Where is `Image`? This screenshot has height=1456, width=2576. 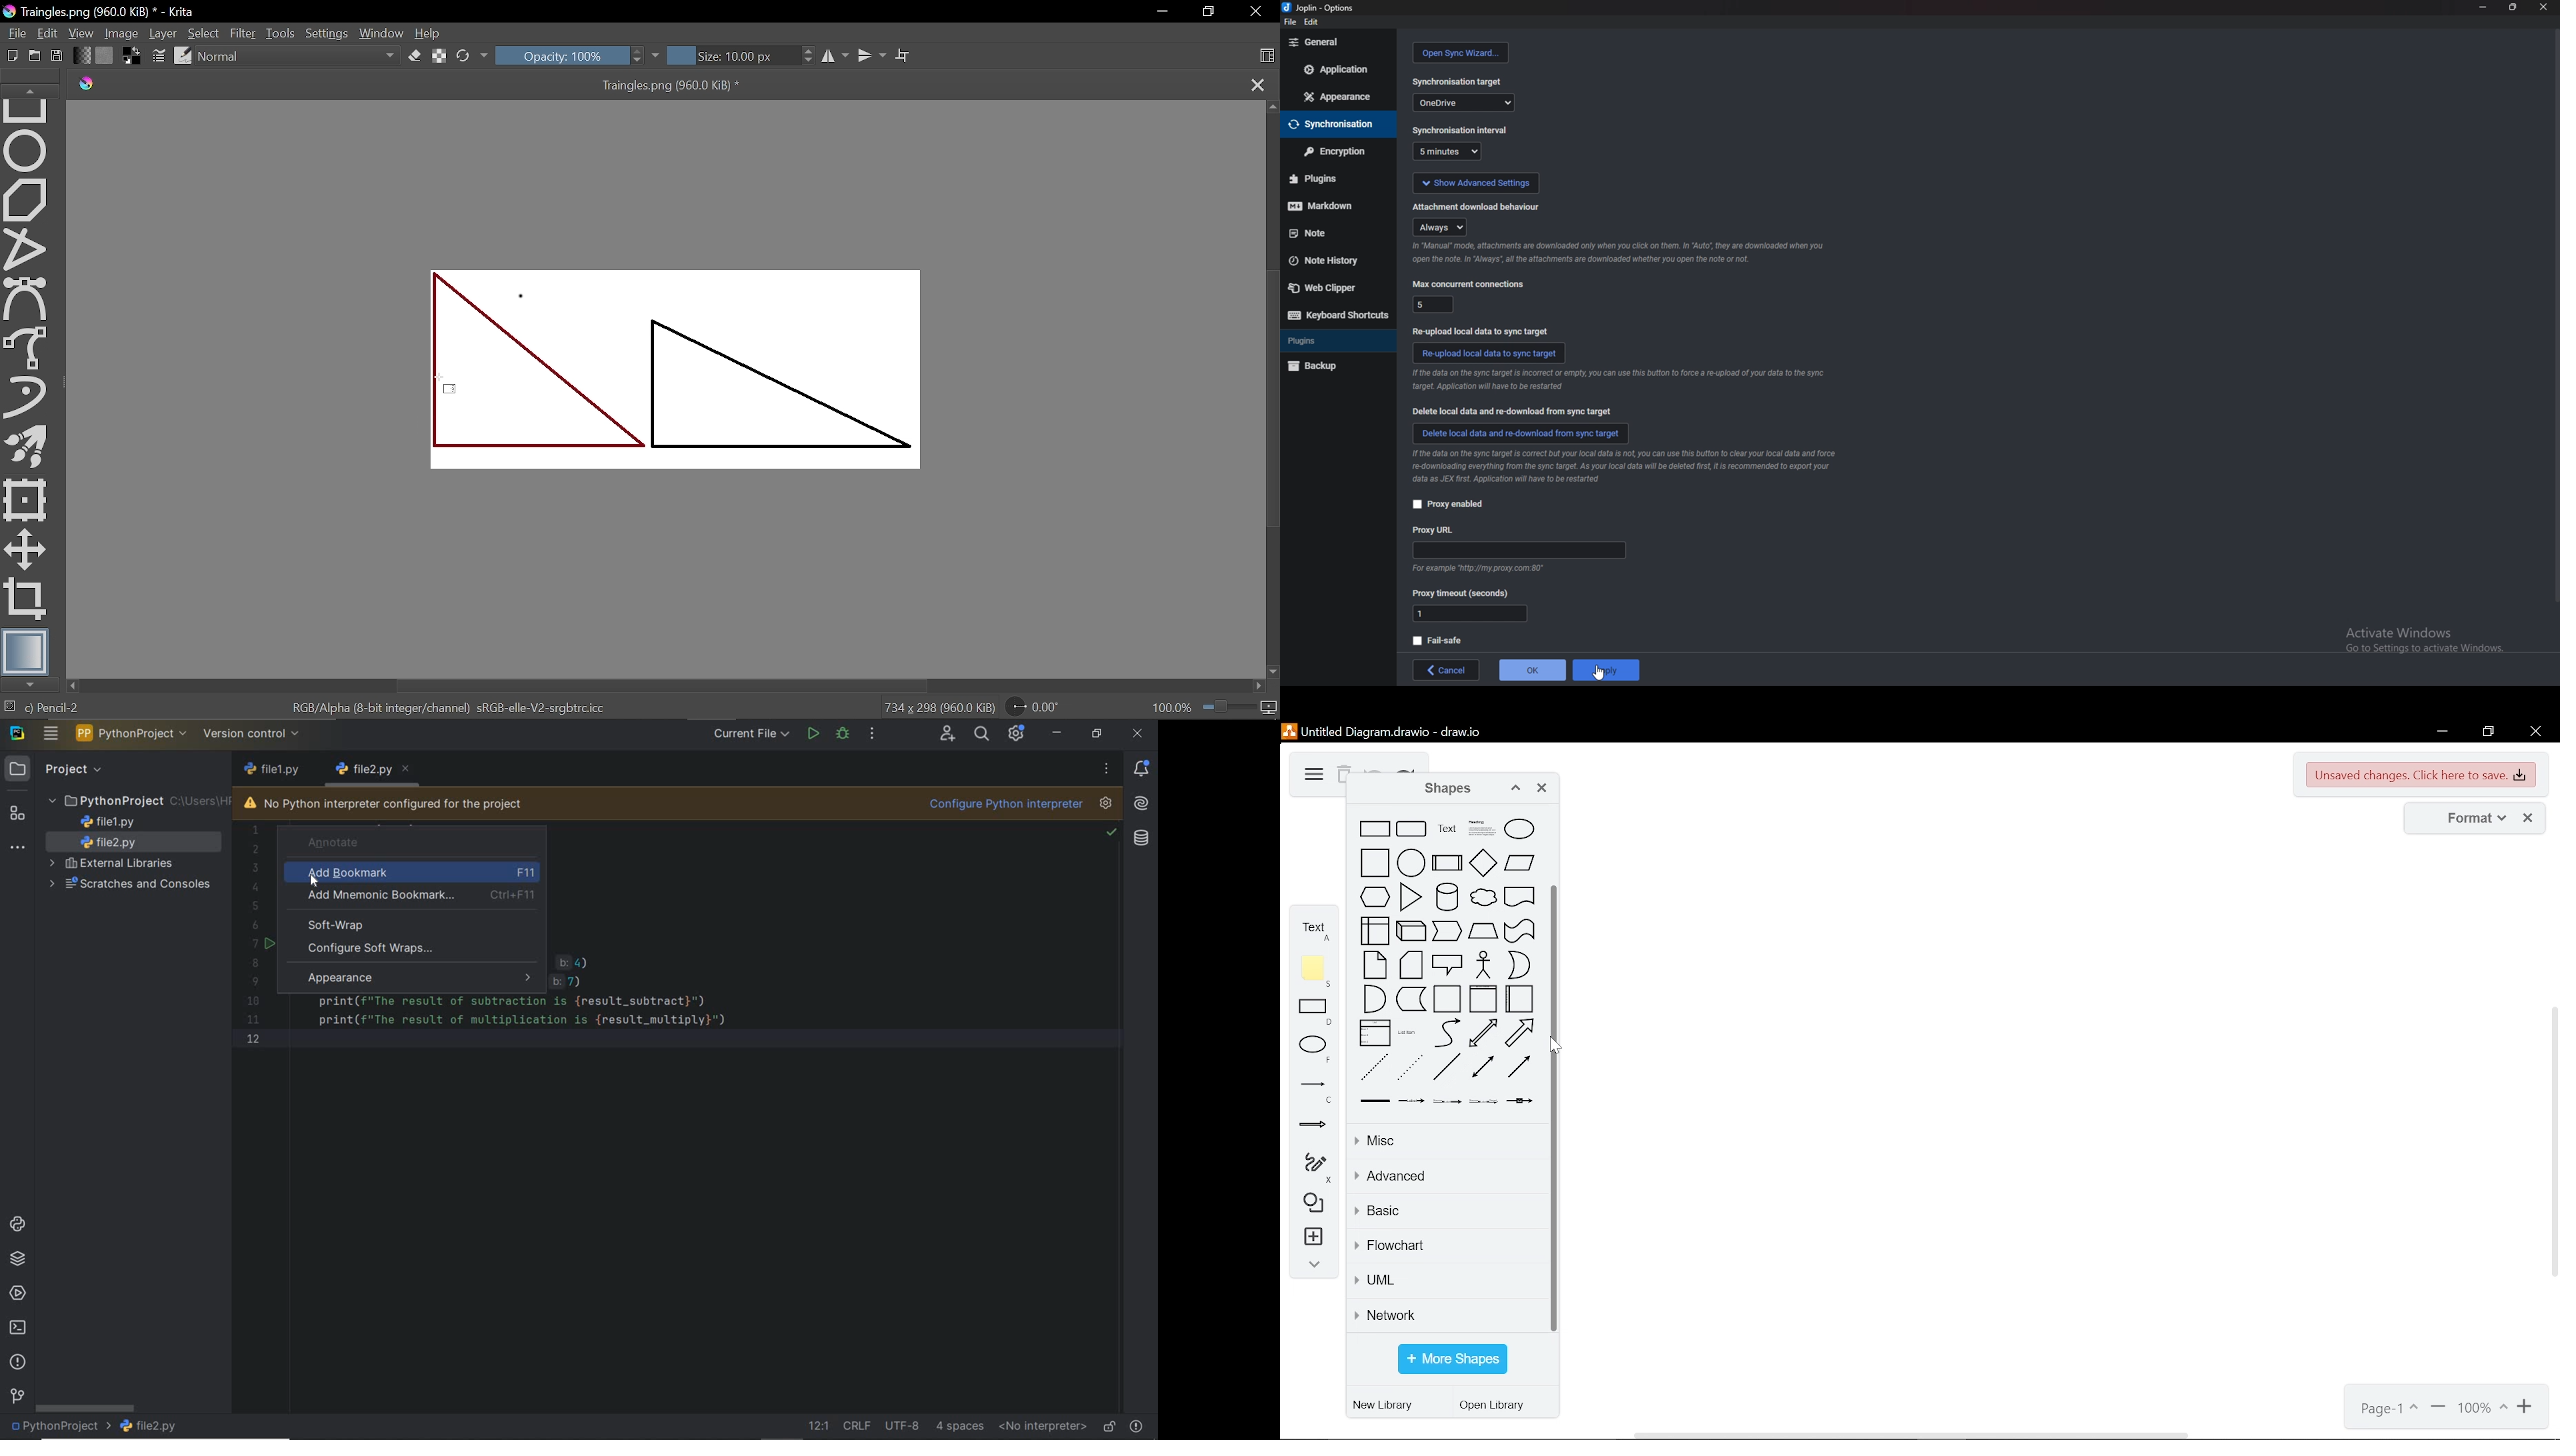 Image is located at coordinates (121, 33).